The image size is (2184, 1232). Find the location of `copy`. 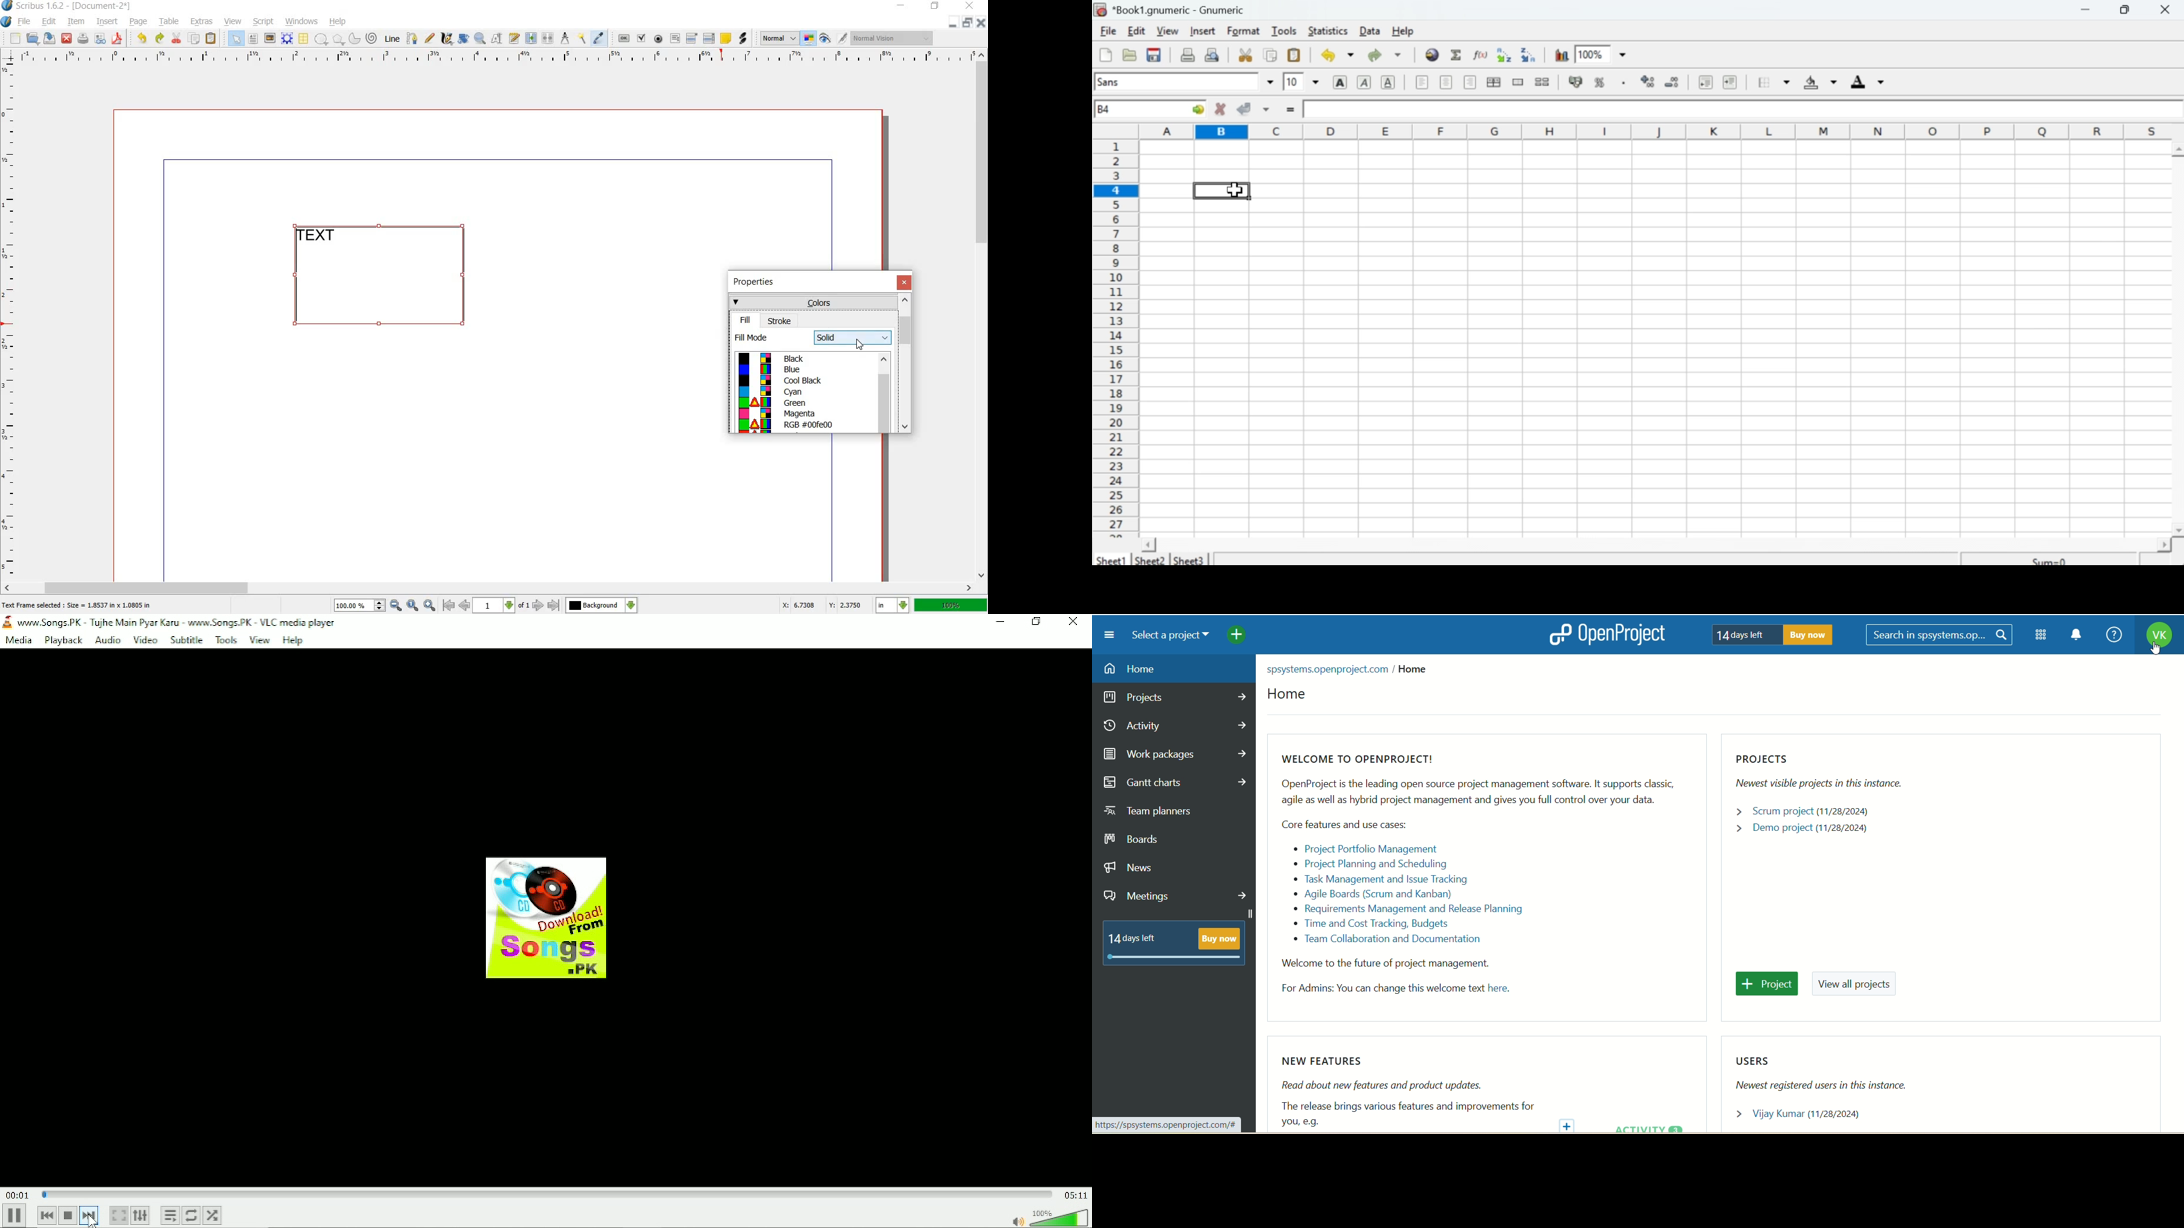

copy is located at coordinates (195, 39).